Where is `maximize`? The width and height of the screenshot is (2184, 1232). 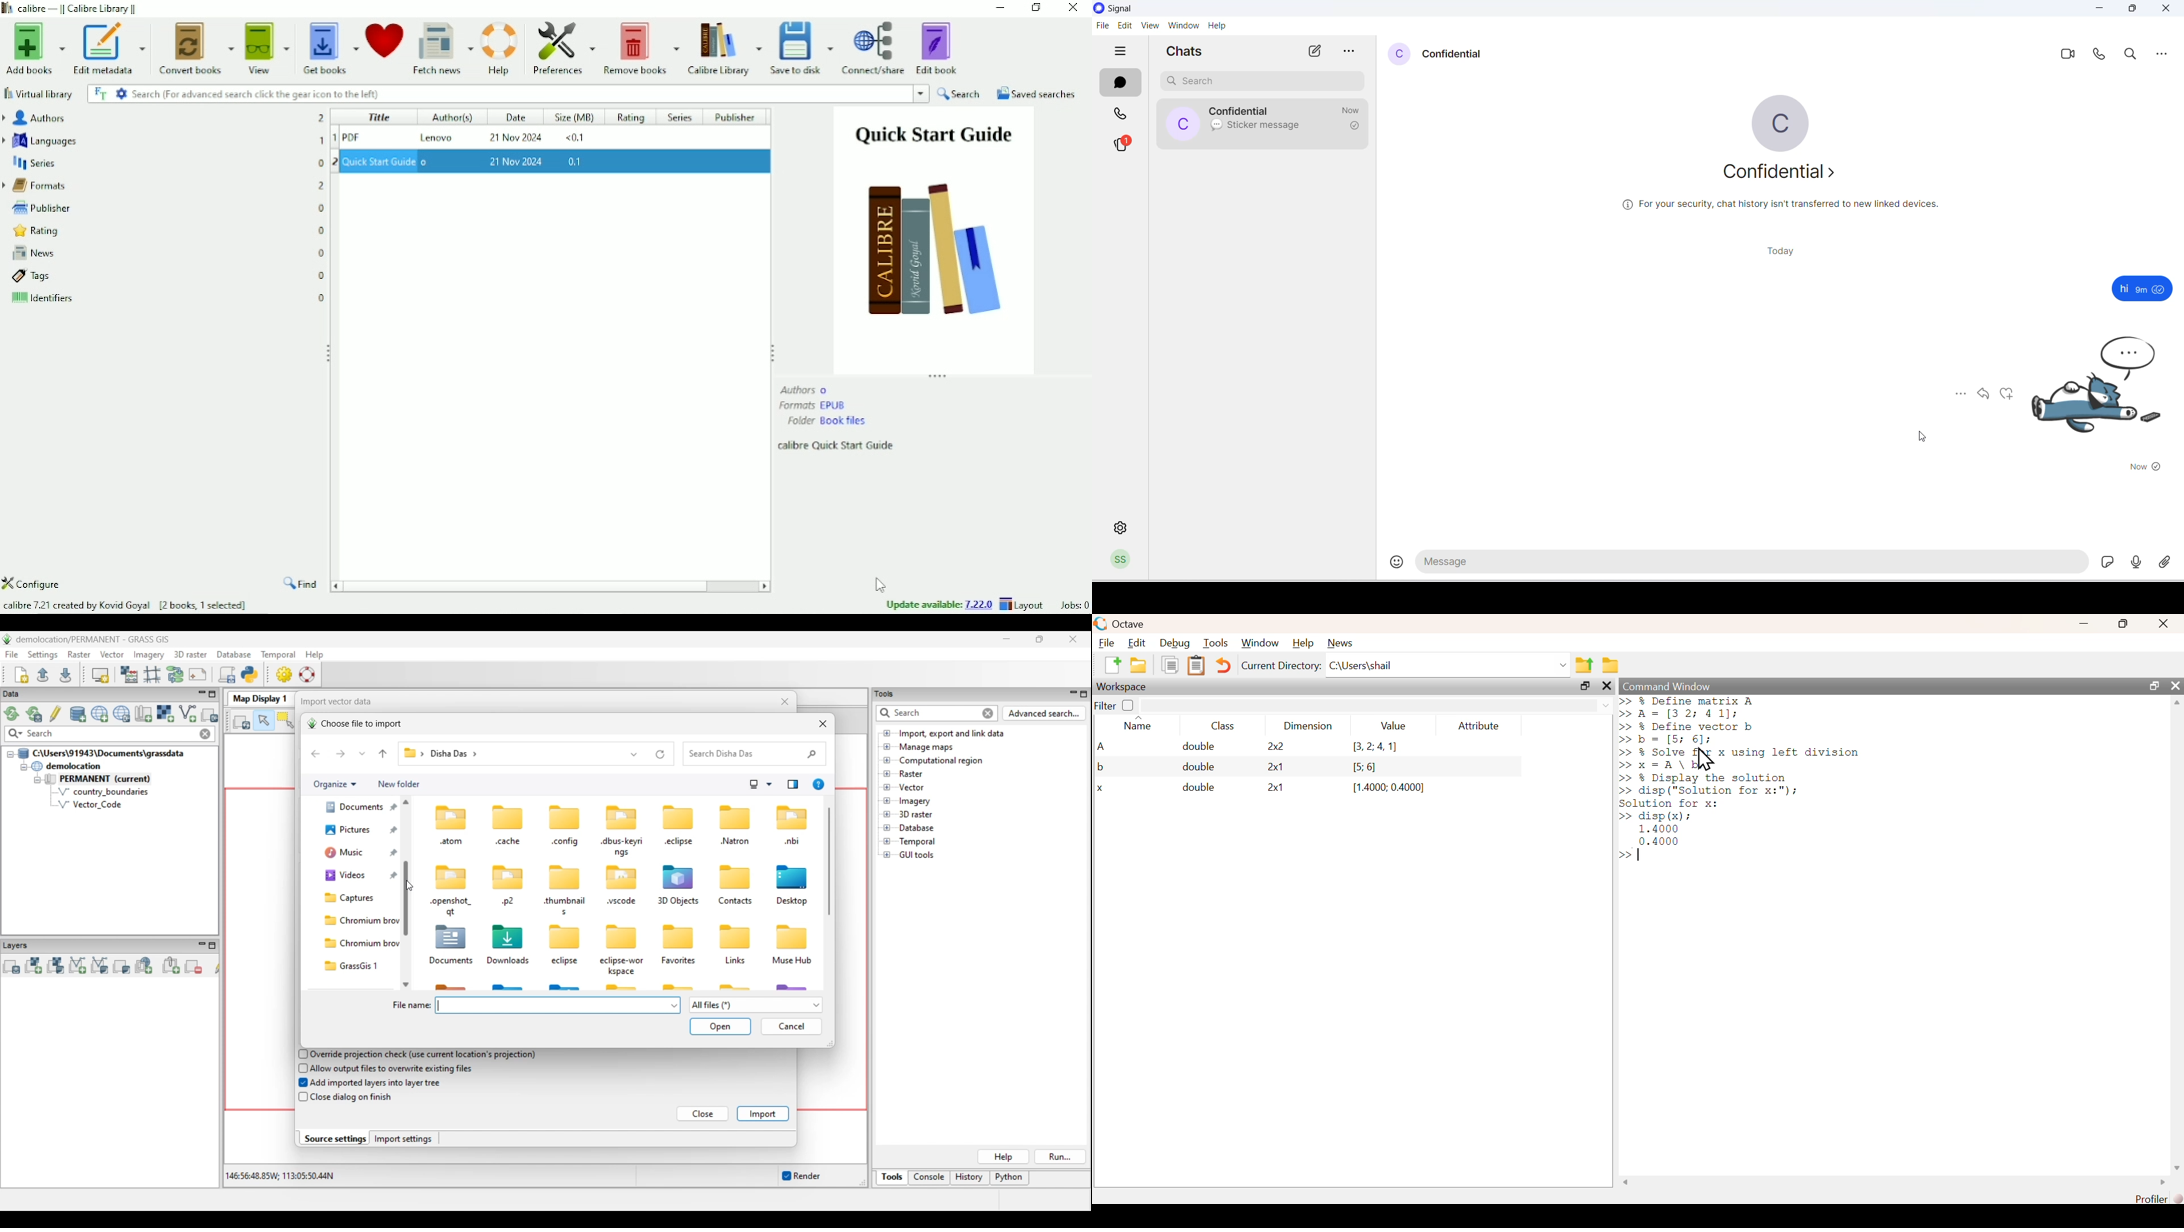 maximize is located at coordinates (2153, 686).